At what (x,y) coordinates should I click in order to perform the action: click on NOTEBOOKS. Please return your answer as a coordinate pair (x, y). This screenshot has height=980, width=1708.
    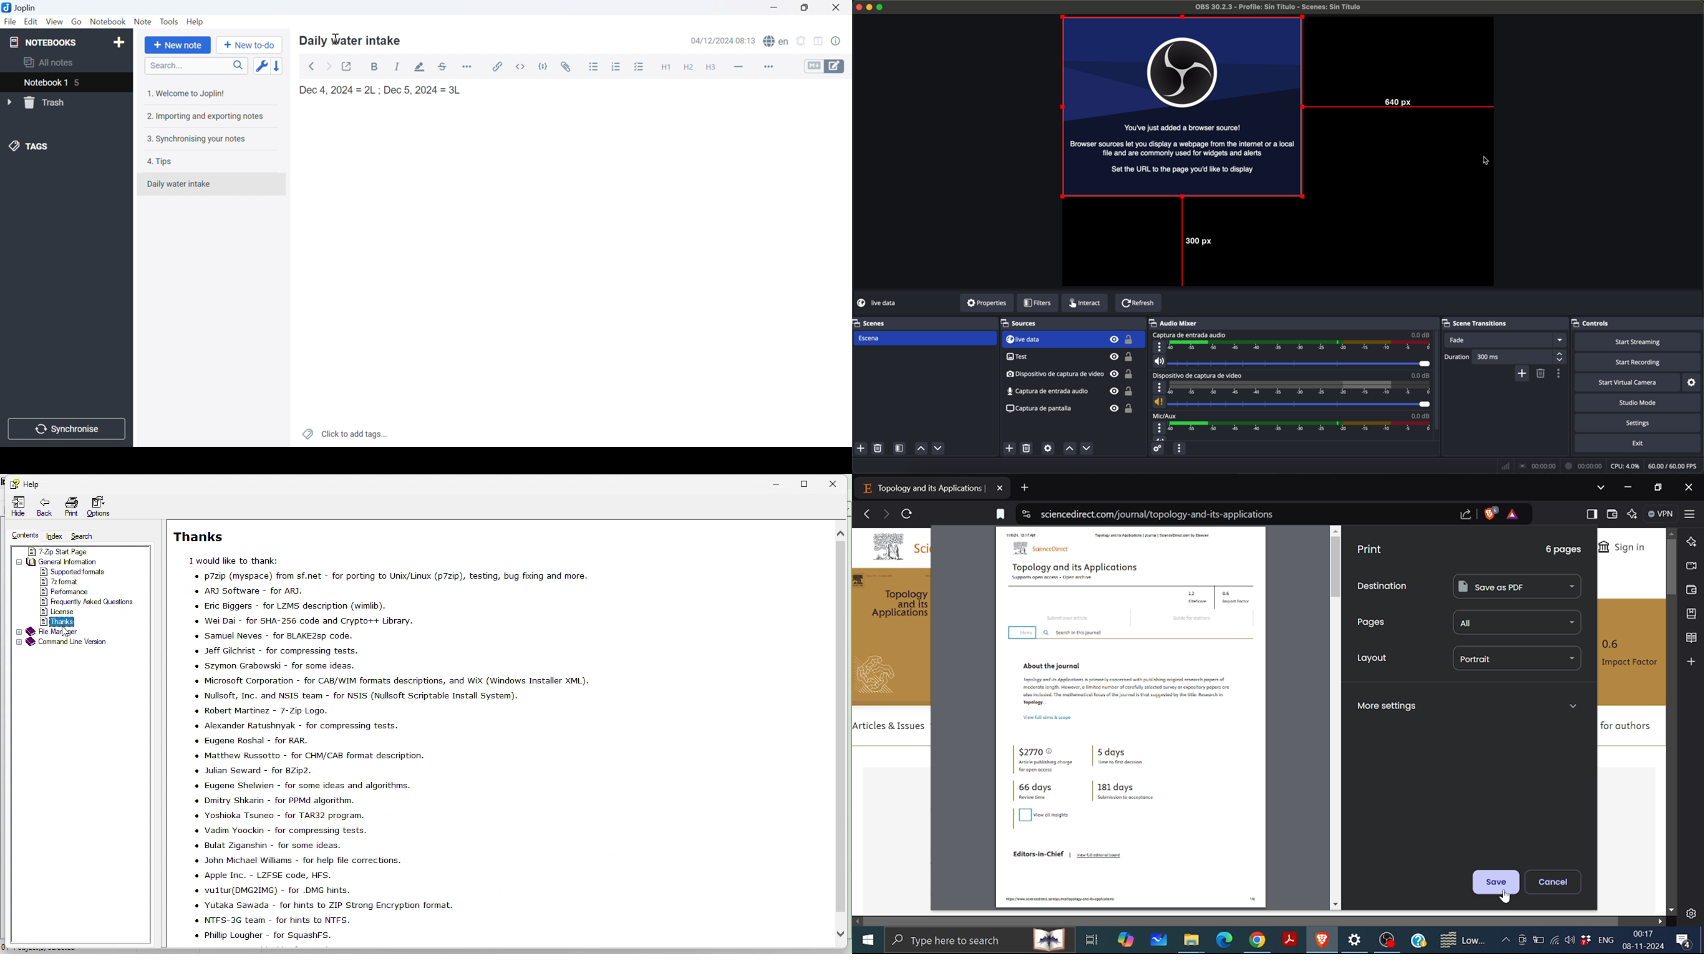
    Looking at the image, I should click on (45, 43).